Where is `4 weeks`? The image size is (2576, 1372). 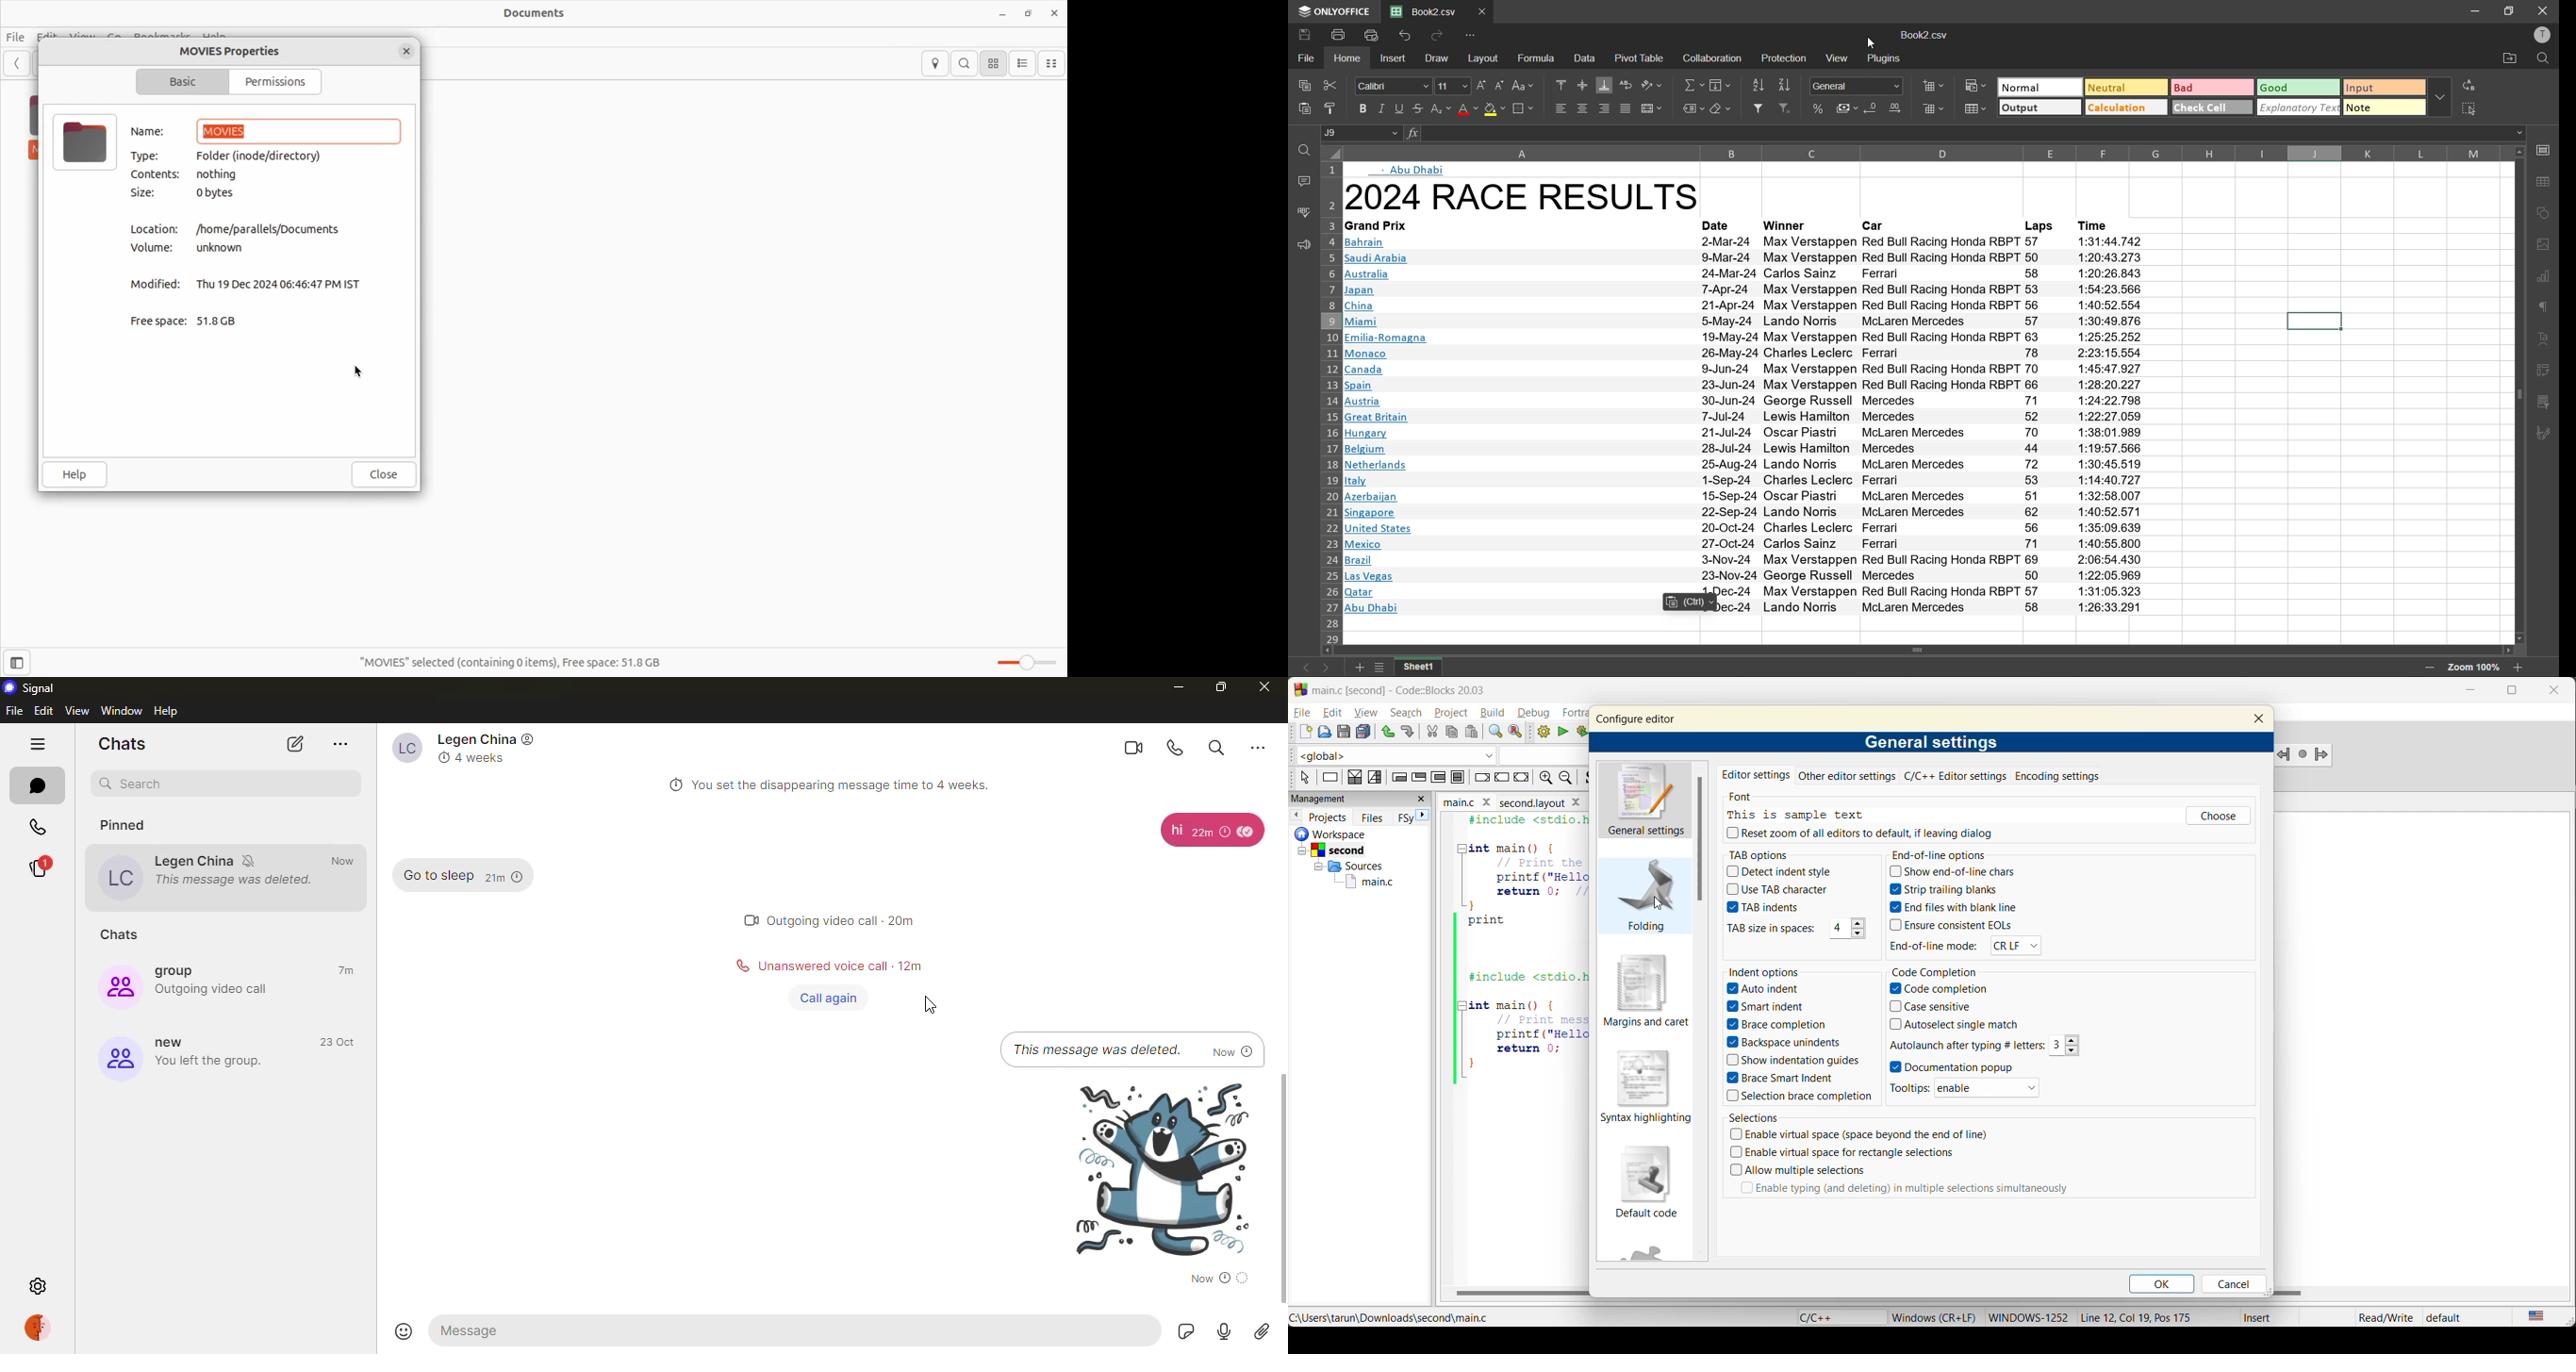 4 weeks is located at coordinates (481, 759).